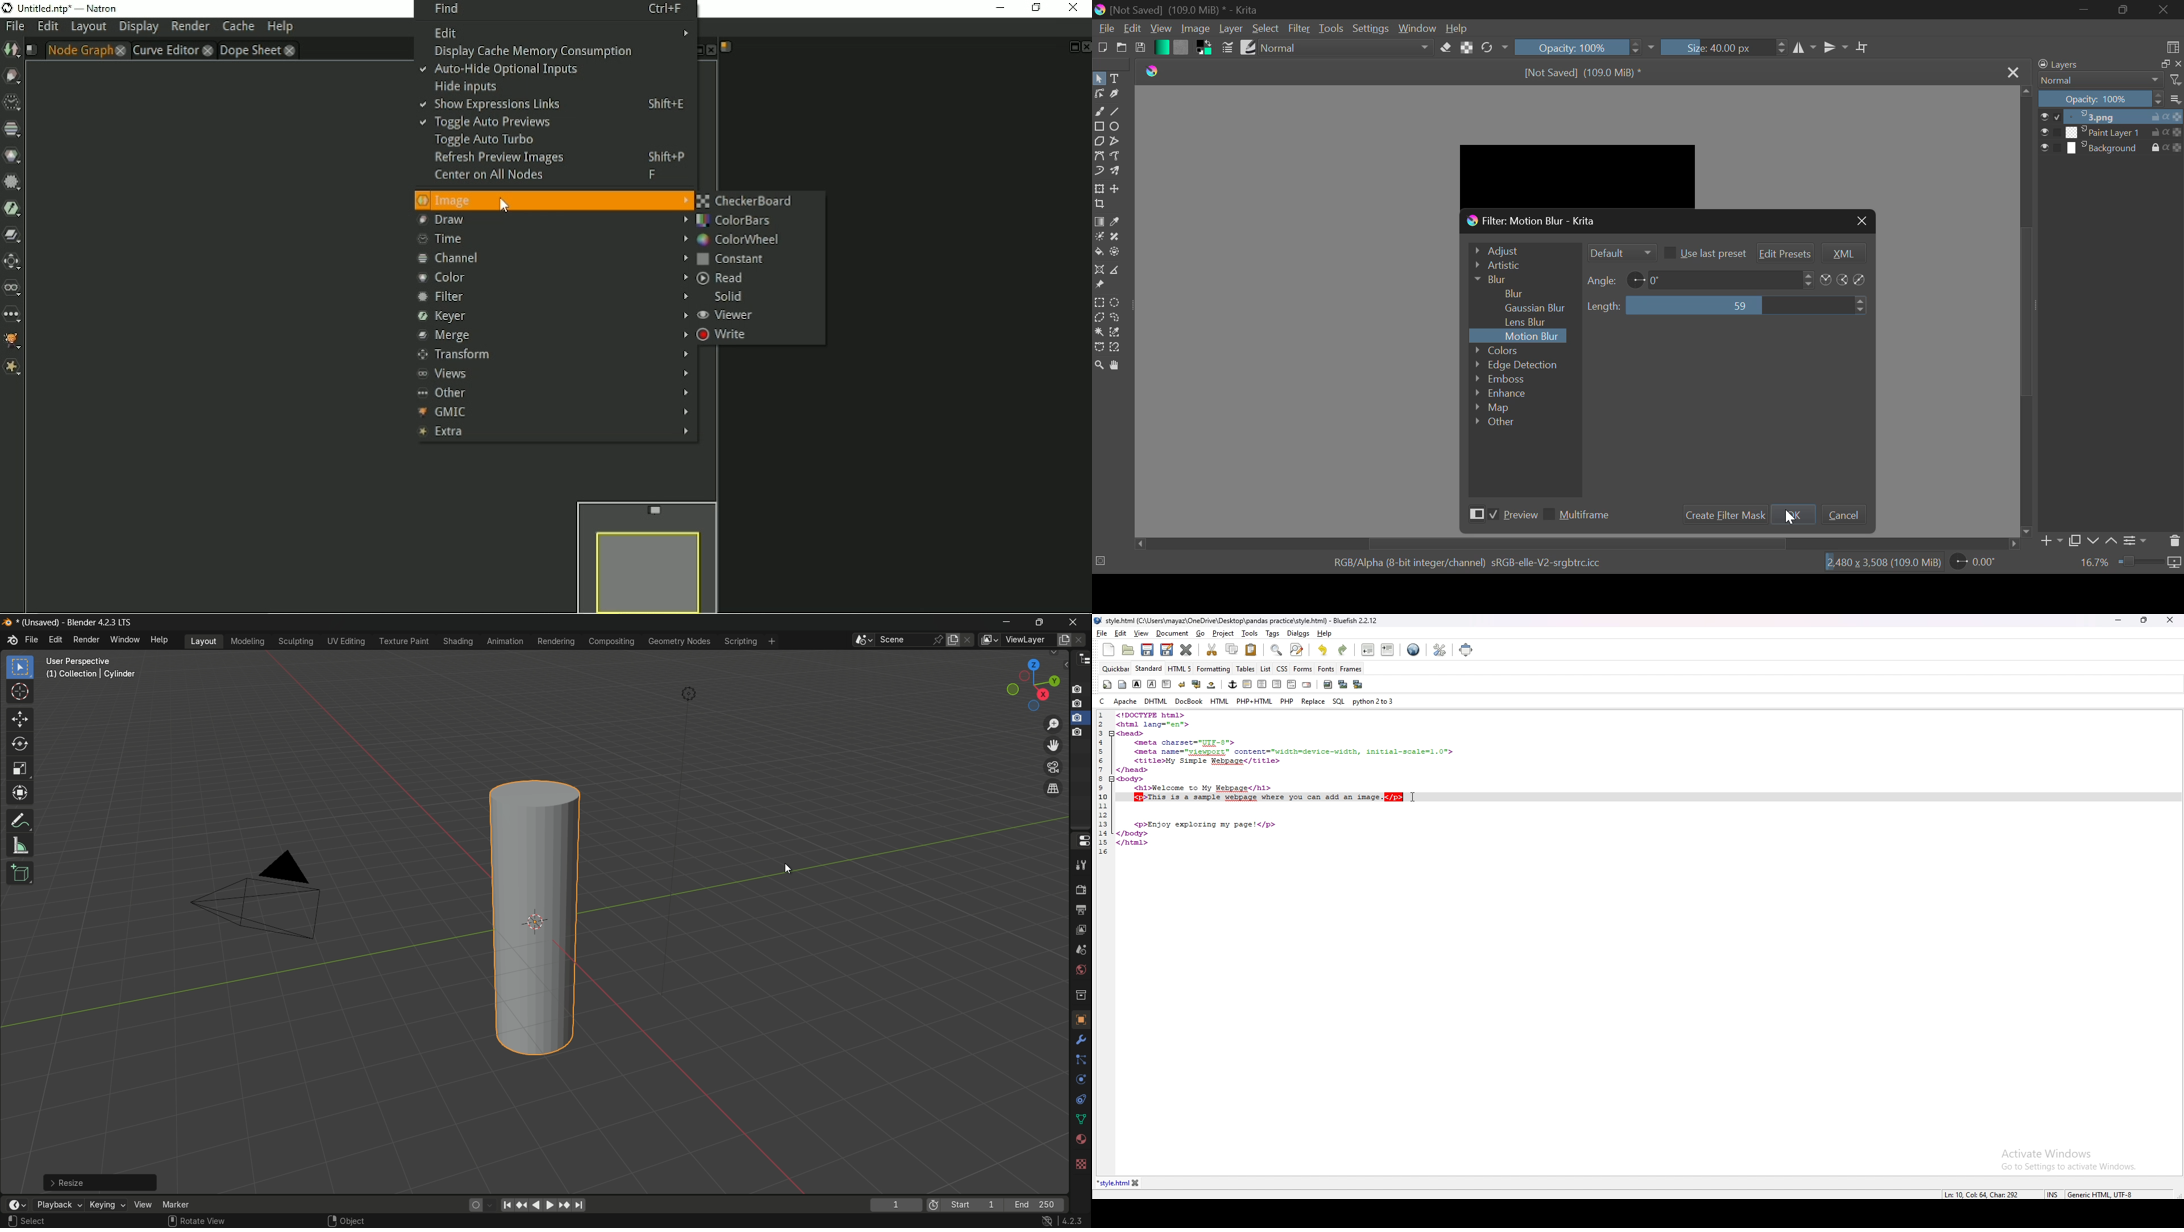 This screenshot has width=2184, height=1232. I want to click on cut, so click(1211, 650).